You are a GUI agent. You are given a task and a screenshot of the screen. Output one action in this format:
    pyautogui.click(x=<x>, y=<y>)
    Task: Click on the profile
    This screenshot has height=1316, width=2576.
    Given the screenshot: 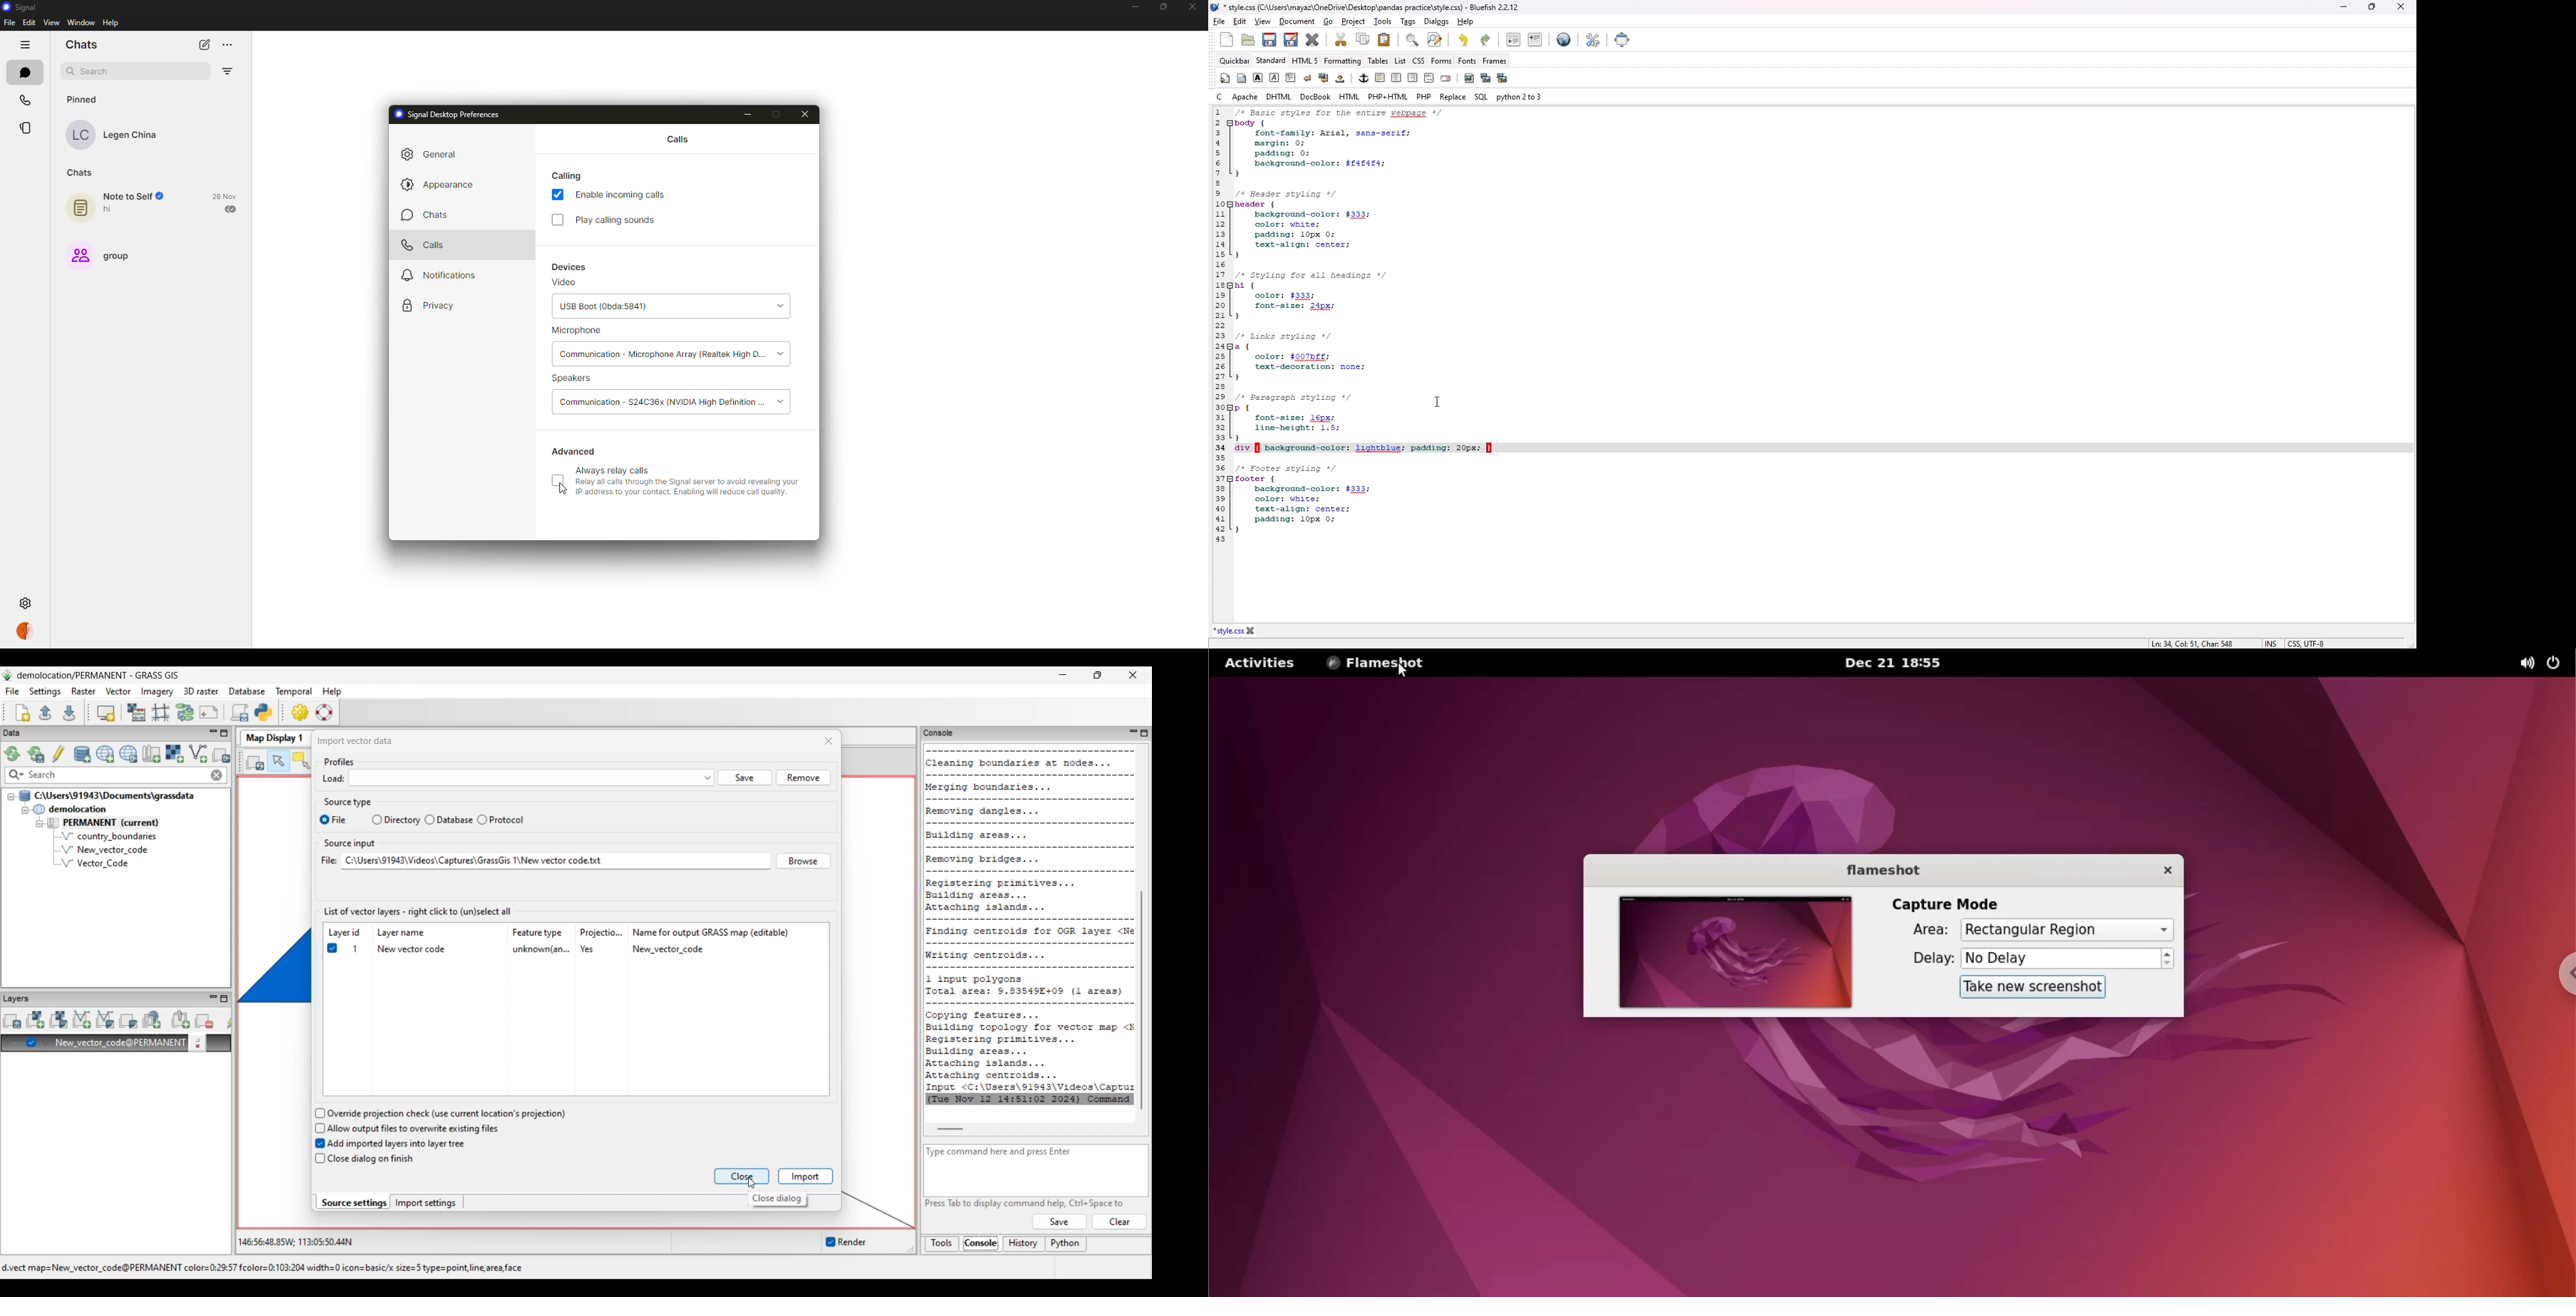 What is the action you would take?
    pyautogui.click(x=25, y=632)
    